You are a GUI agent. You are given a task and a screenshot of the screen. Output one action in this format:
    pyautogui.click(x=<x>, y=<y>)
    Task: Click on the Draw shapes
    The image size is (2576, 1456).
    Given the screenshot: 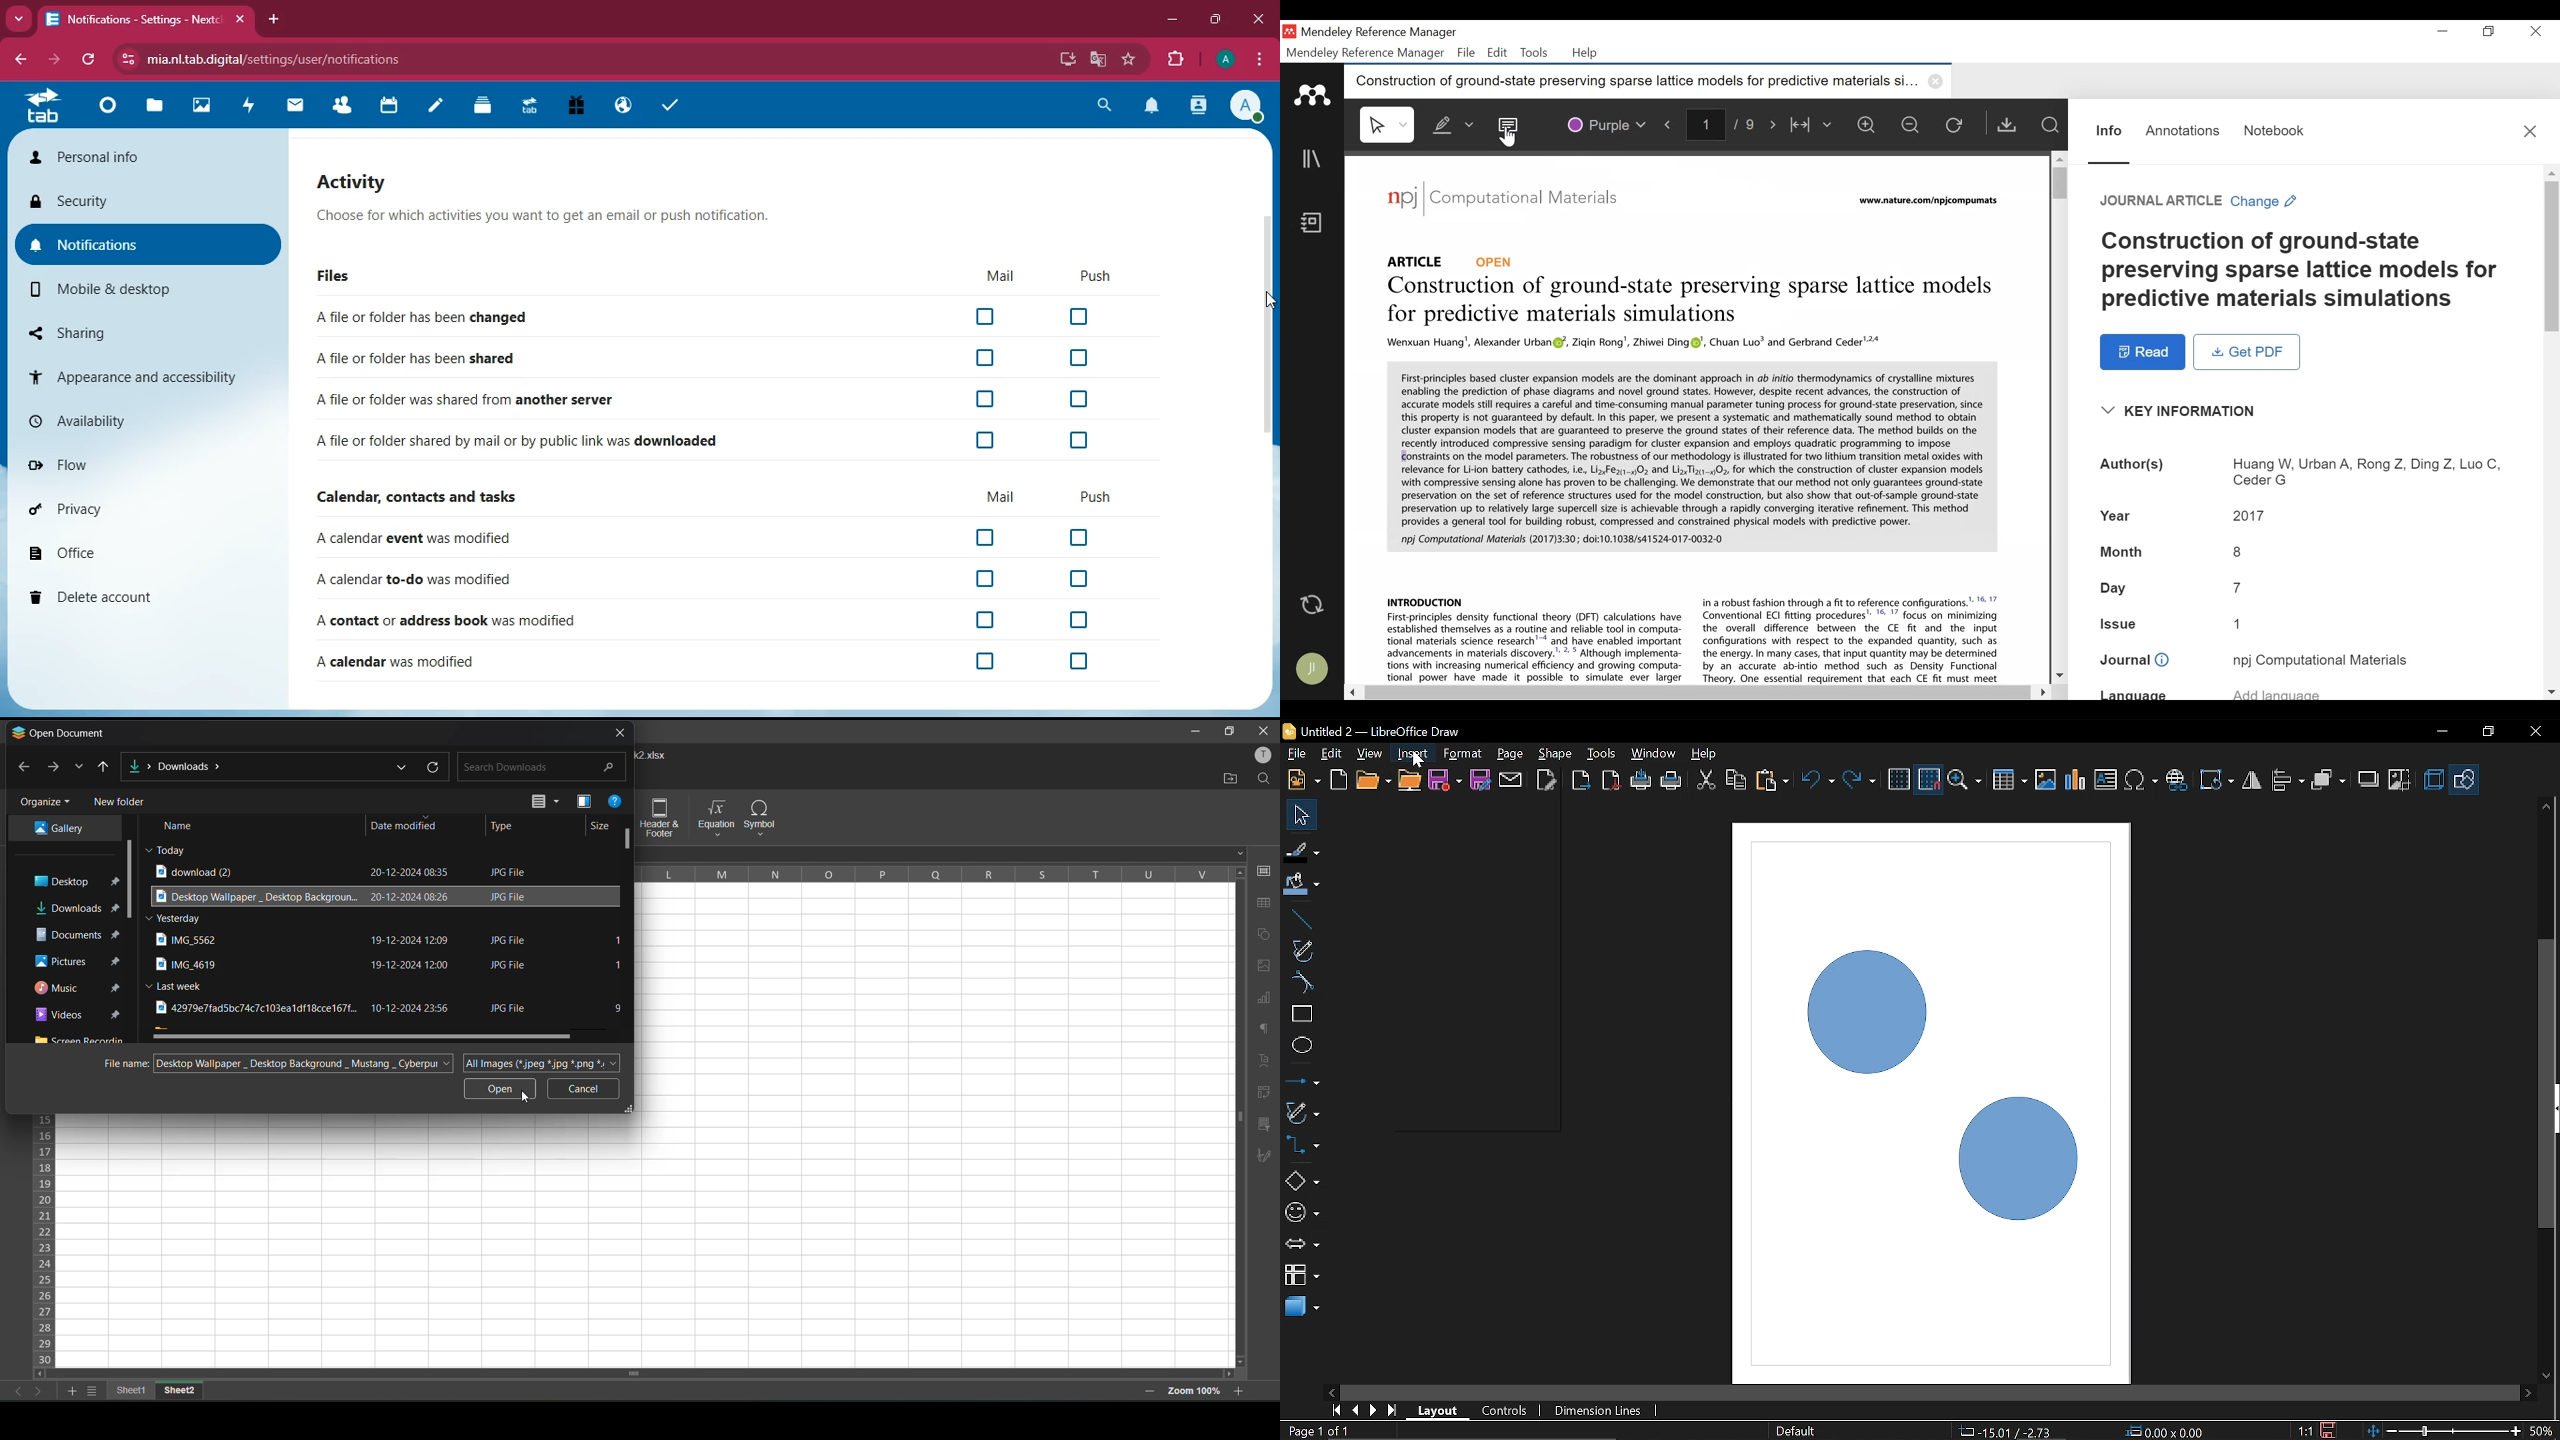 What is the action you would take?
    pyautogui.click(x=2465, y=780)
    